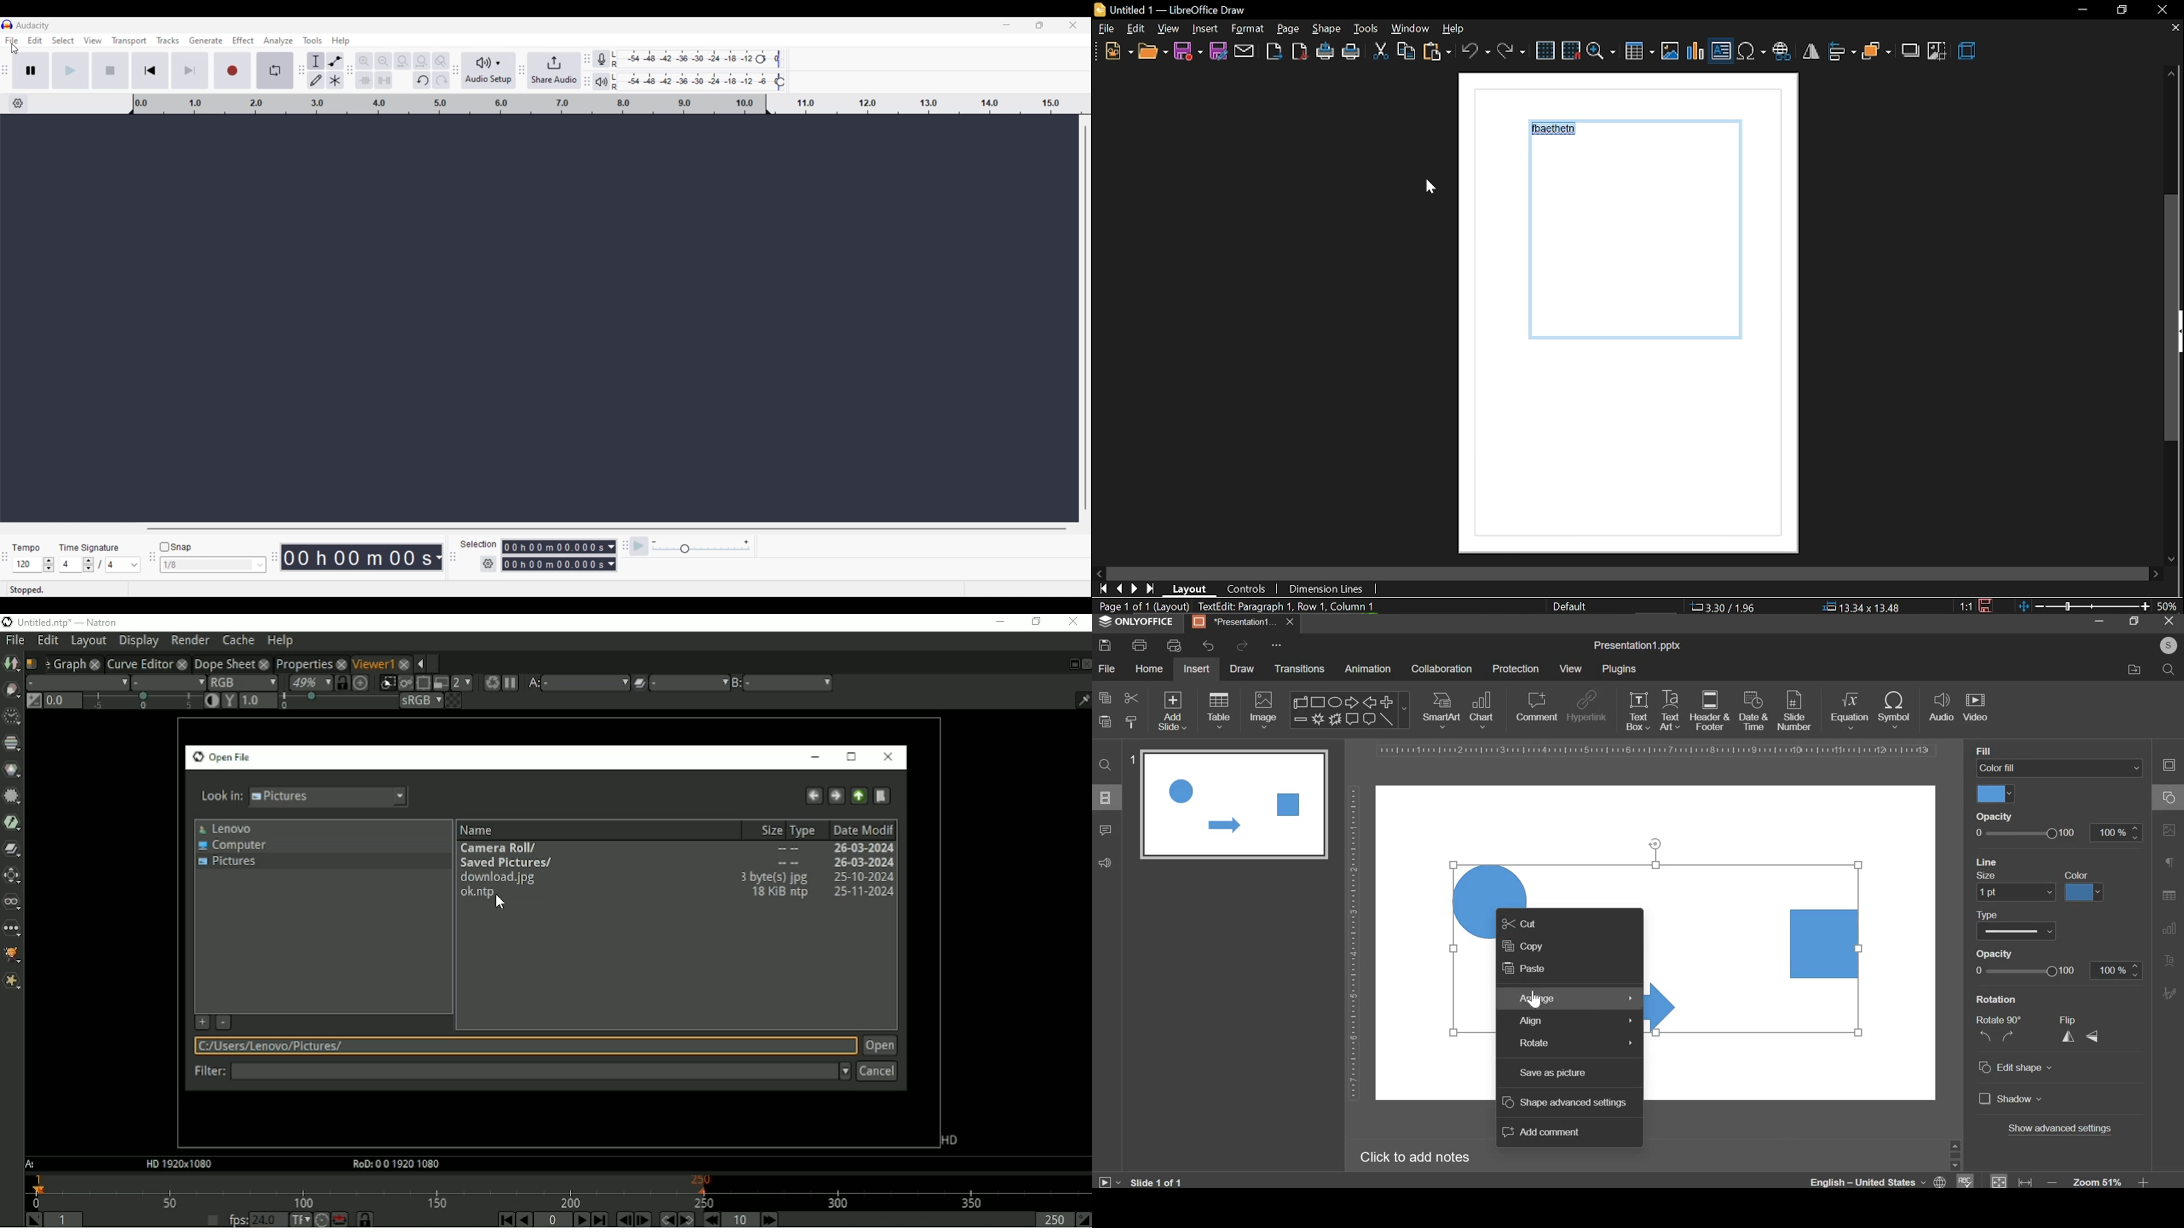  What do you see at coordinates (1991, 604) in the screenshot?
I see `save` at bounding box center [1991, 604].